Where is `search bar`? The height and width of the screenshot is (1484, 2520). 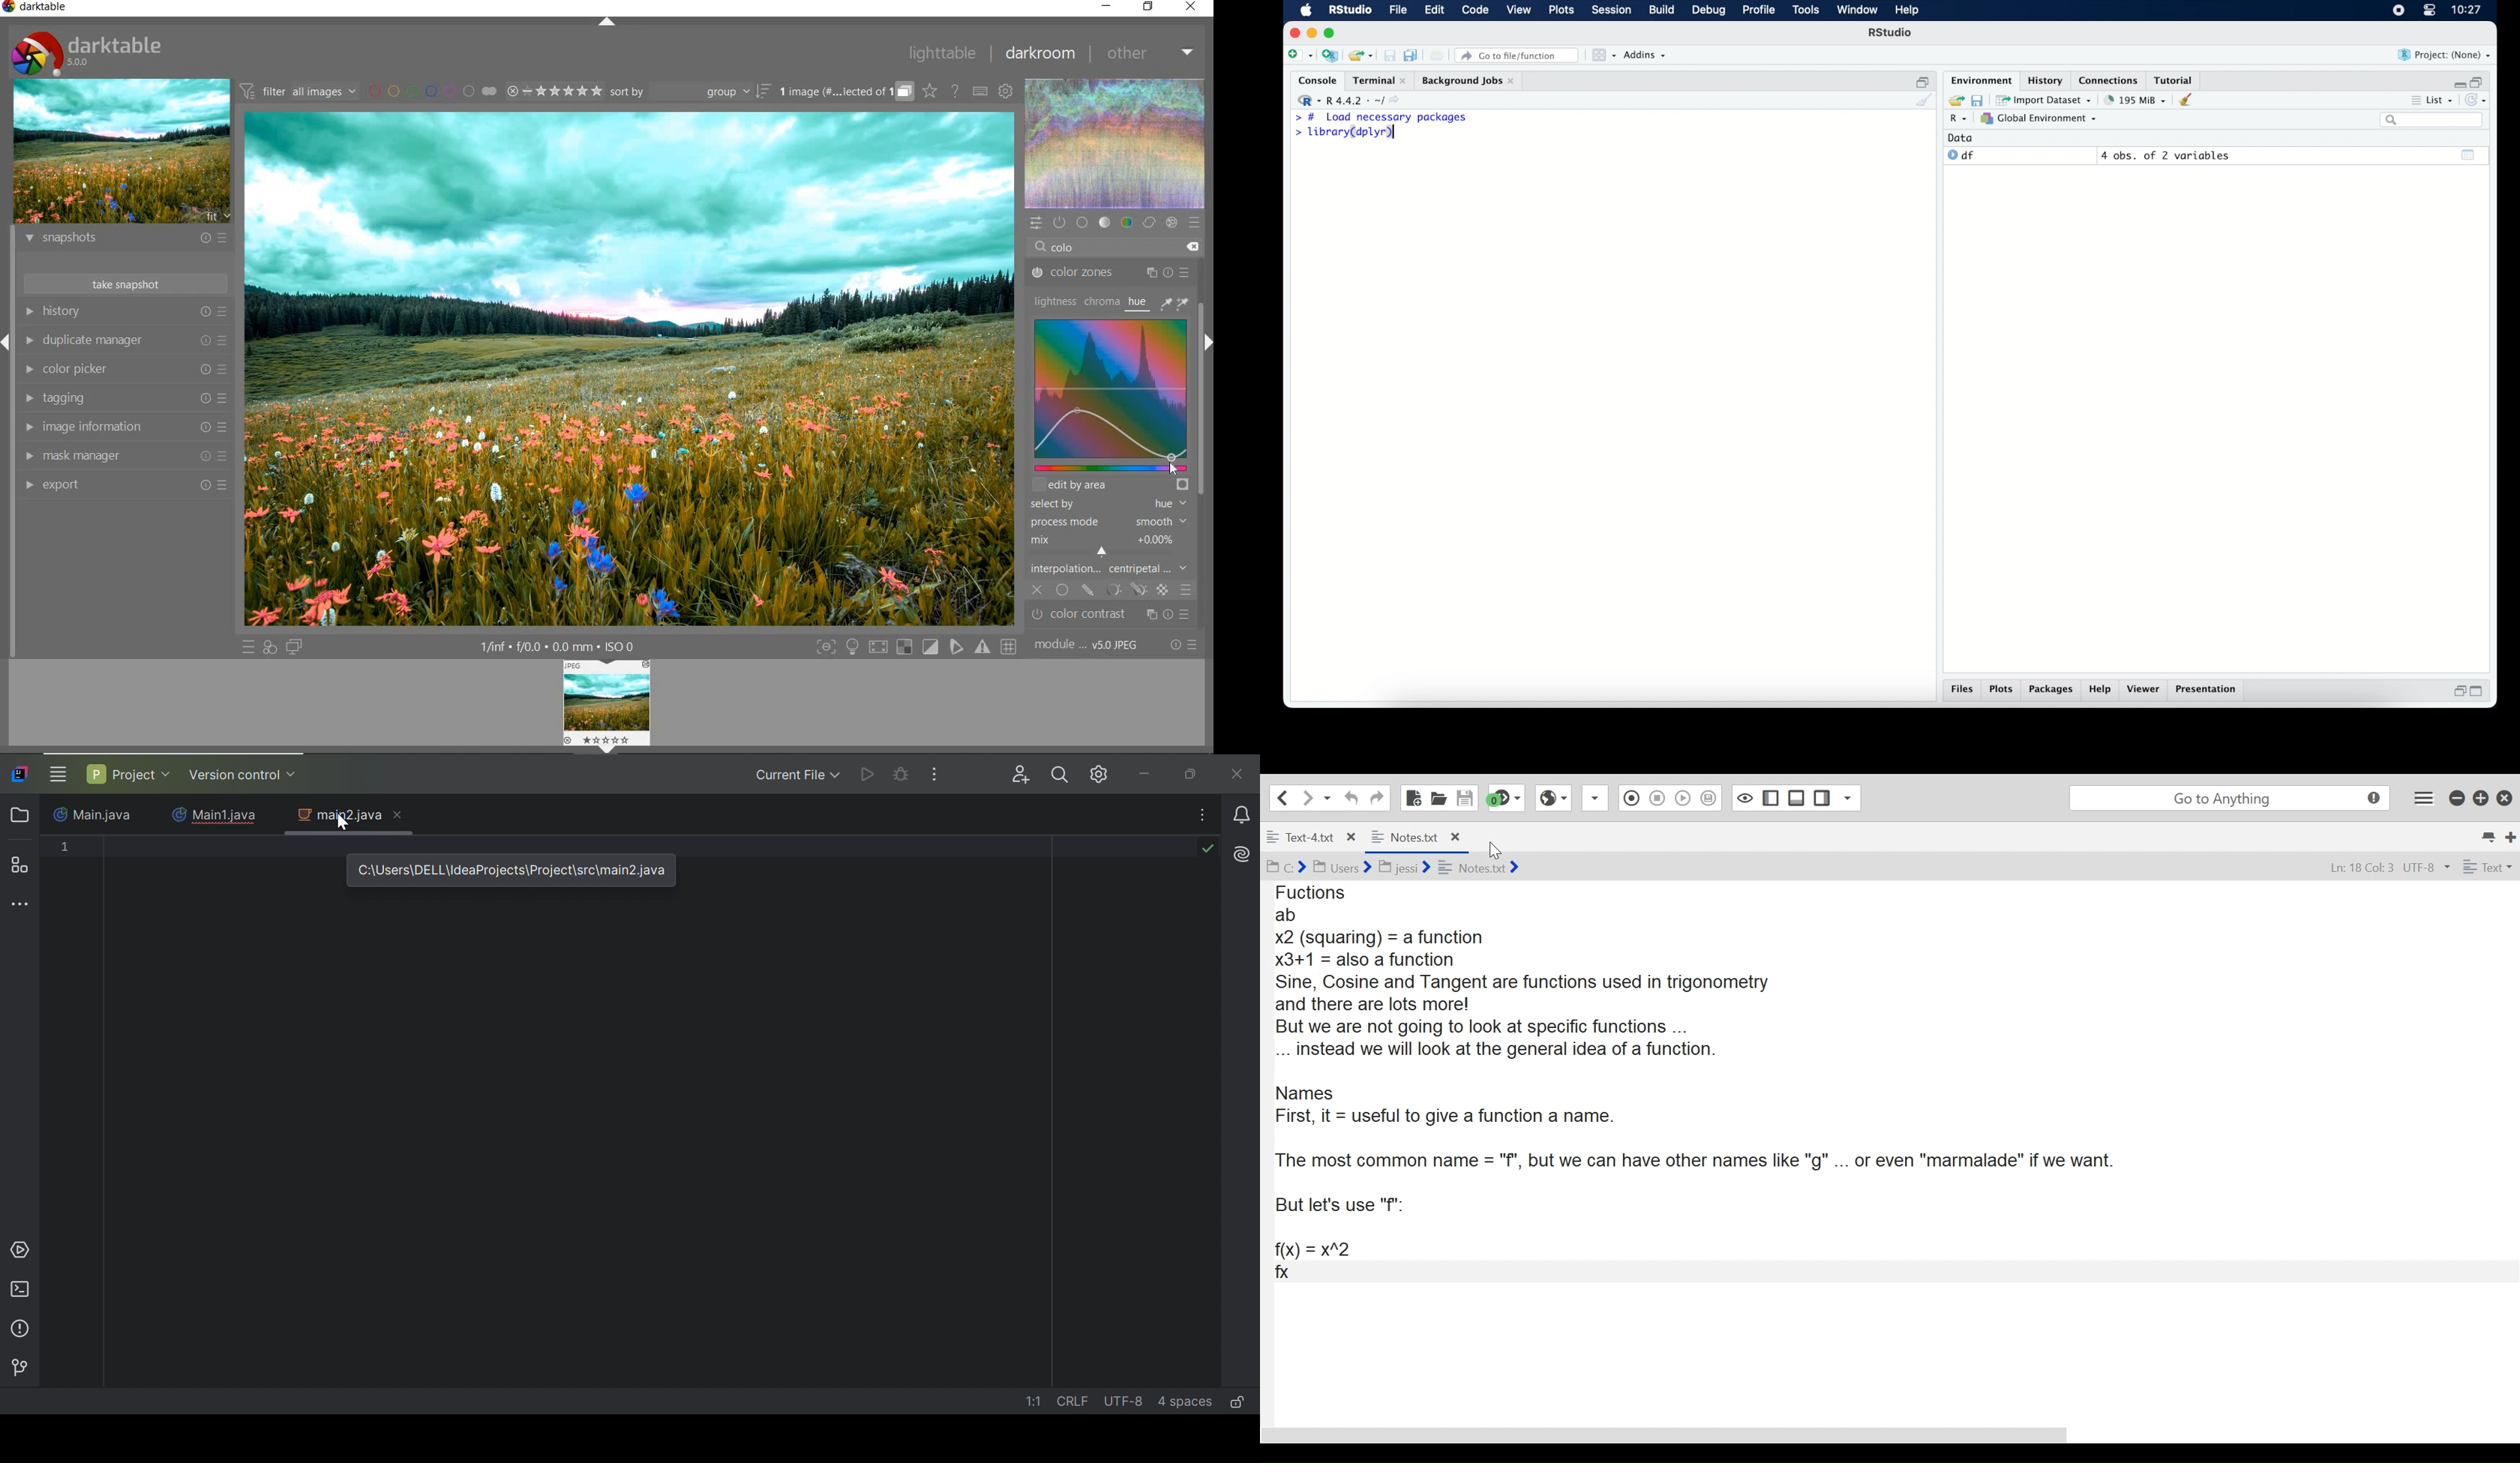 search bar is located at coordinates (2431, 121).